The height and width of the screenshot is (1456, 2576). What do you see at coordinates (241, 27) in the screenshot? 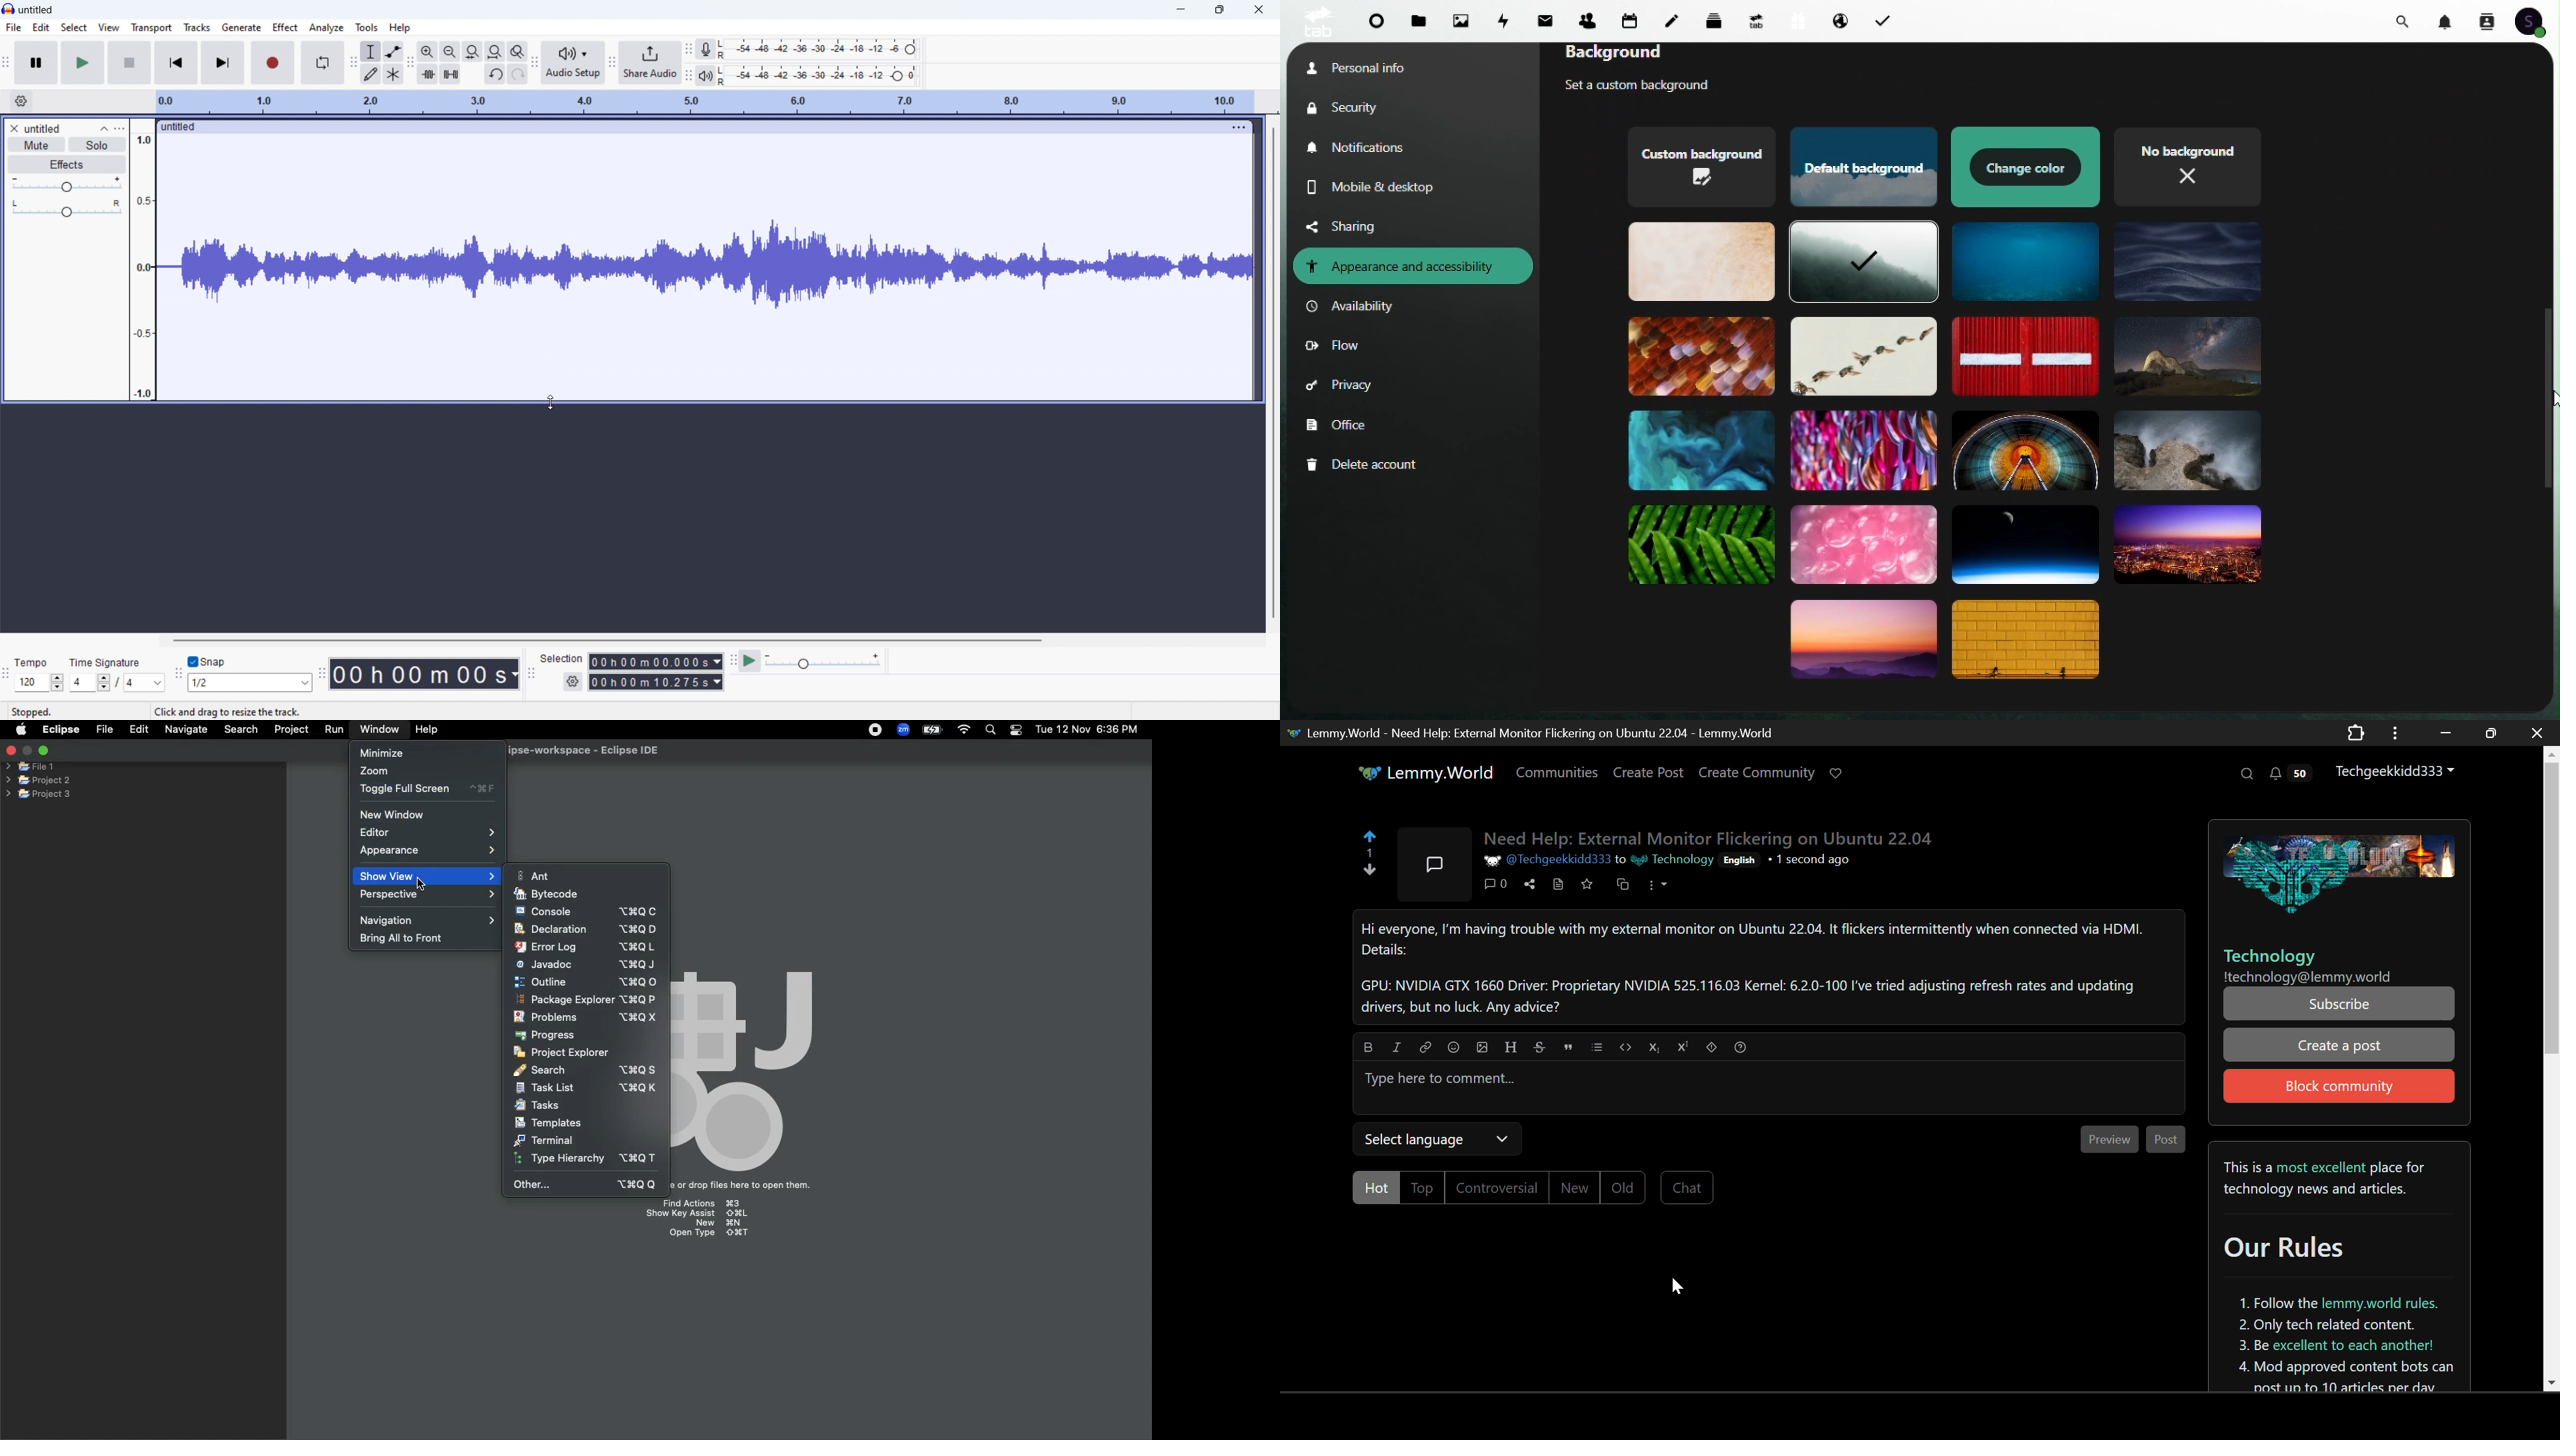
I see `generate` at bounding box center [241, 27].